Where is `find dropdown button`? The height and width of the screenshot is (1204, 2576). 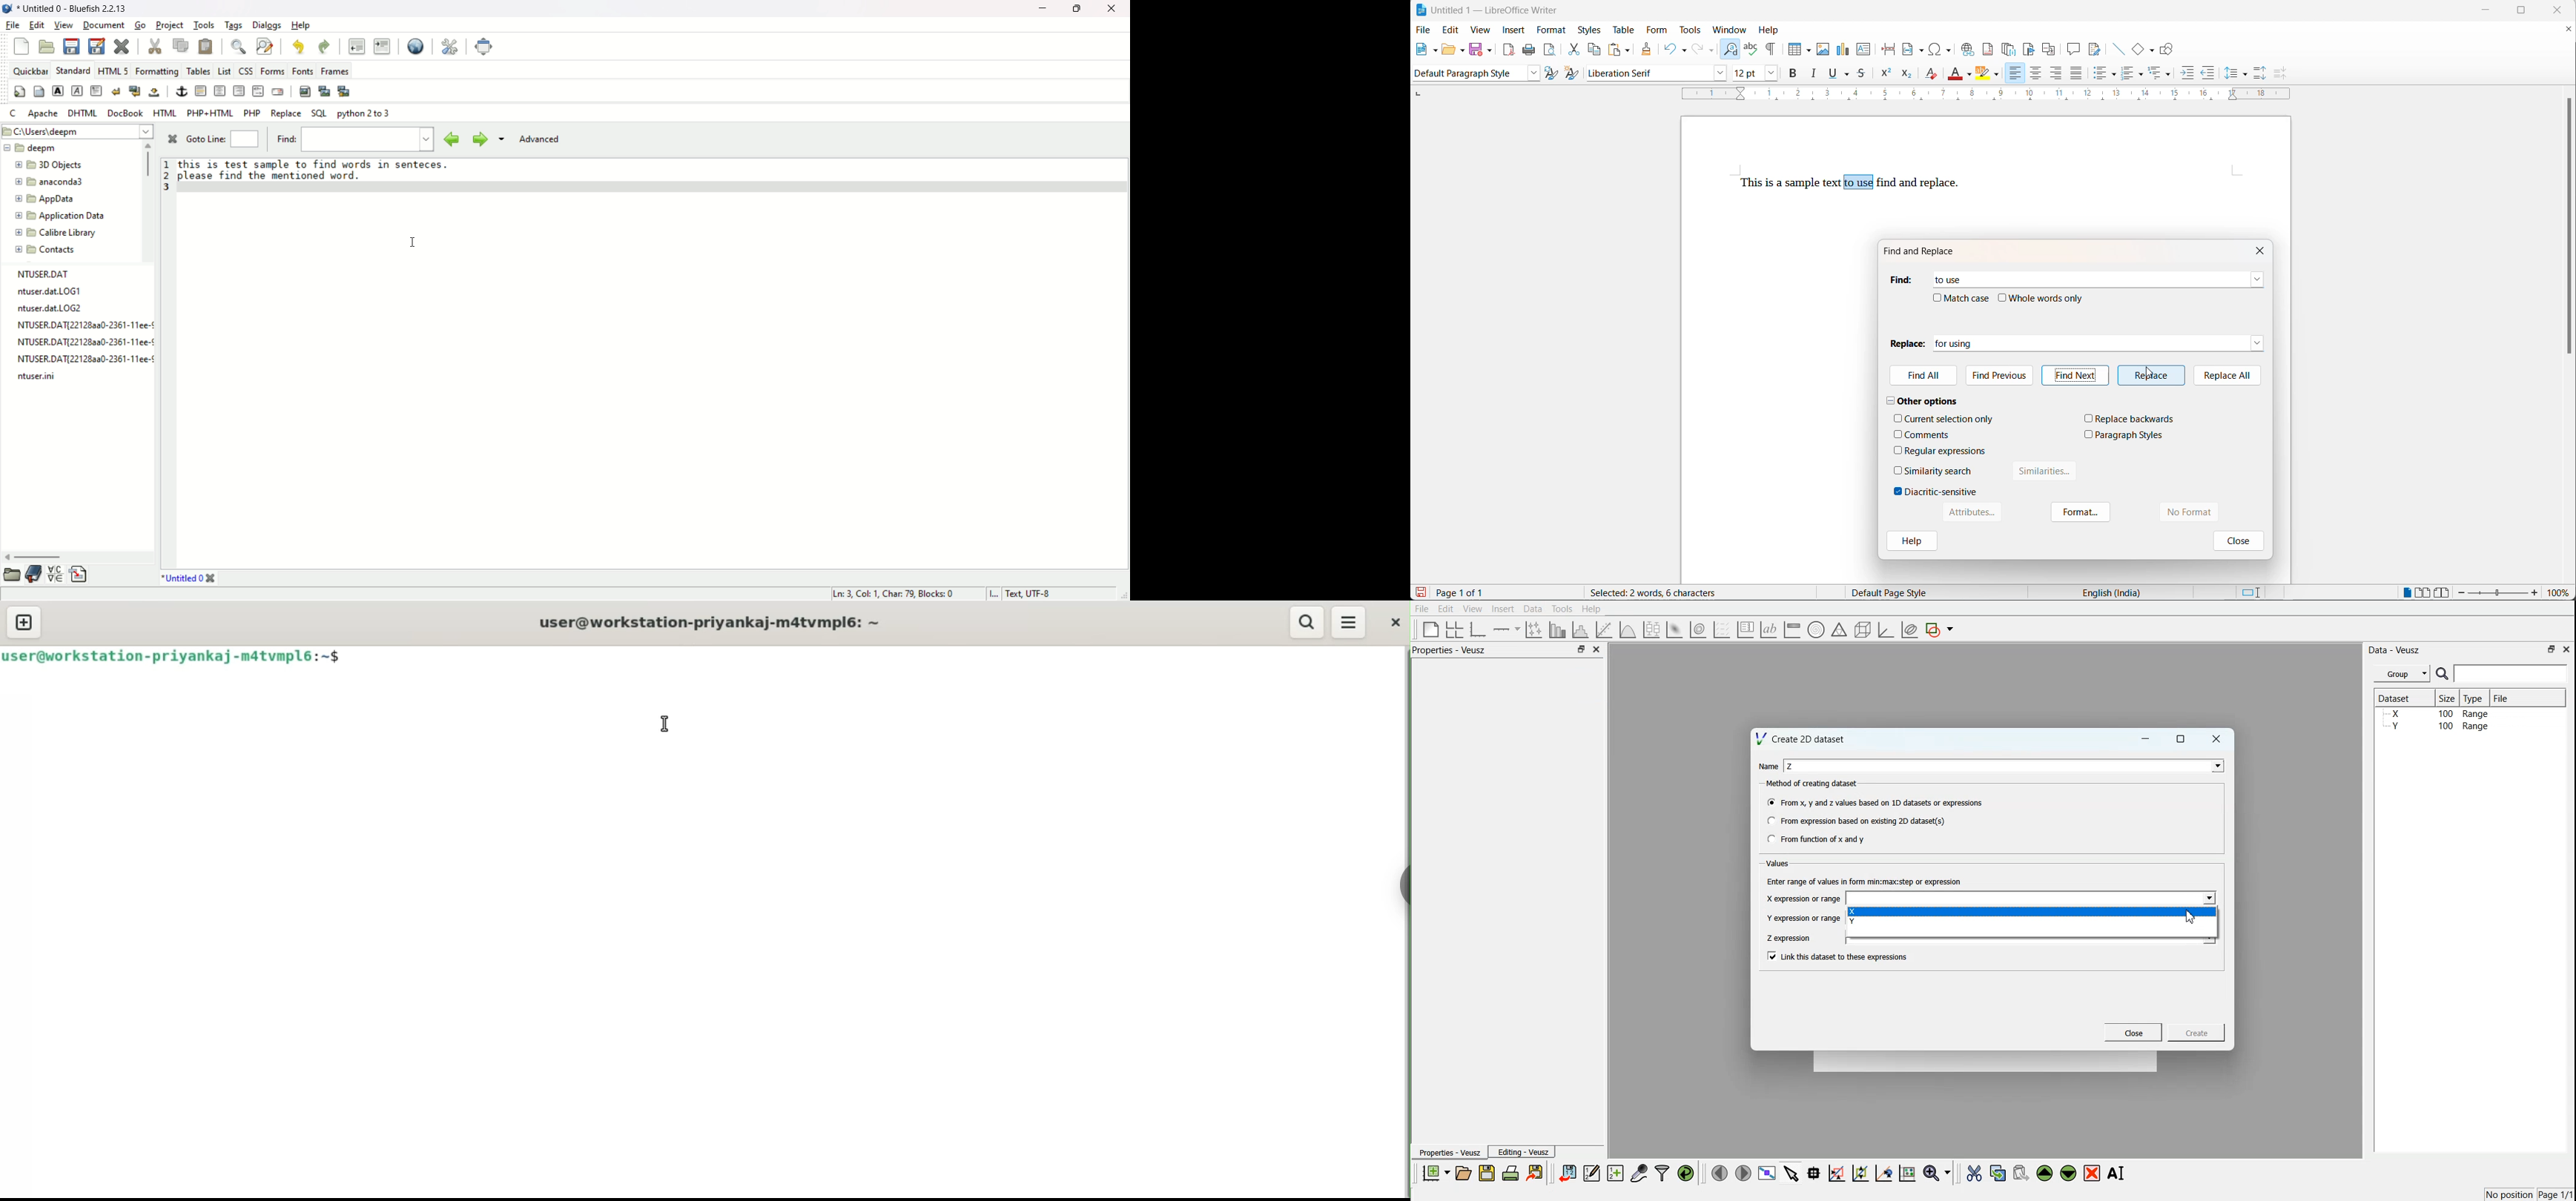
find dropdown button is located at coordinates (2257, 279).